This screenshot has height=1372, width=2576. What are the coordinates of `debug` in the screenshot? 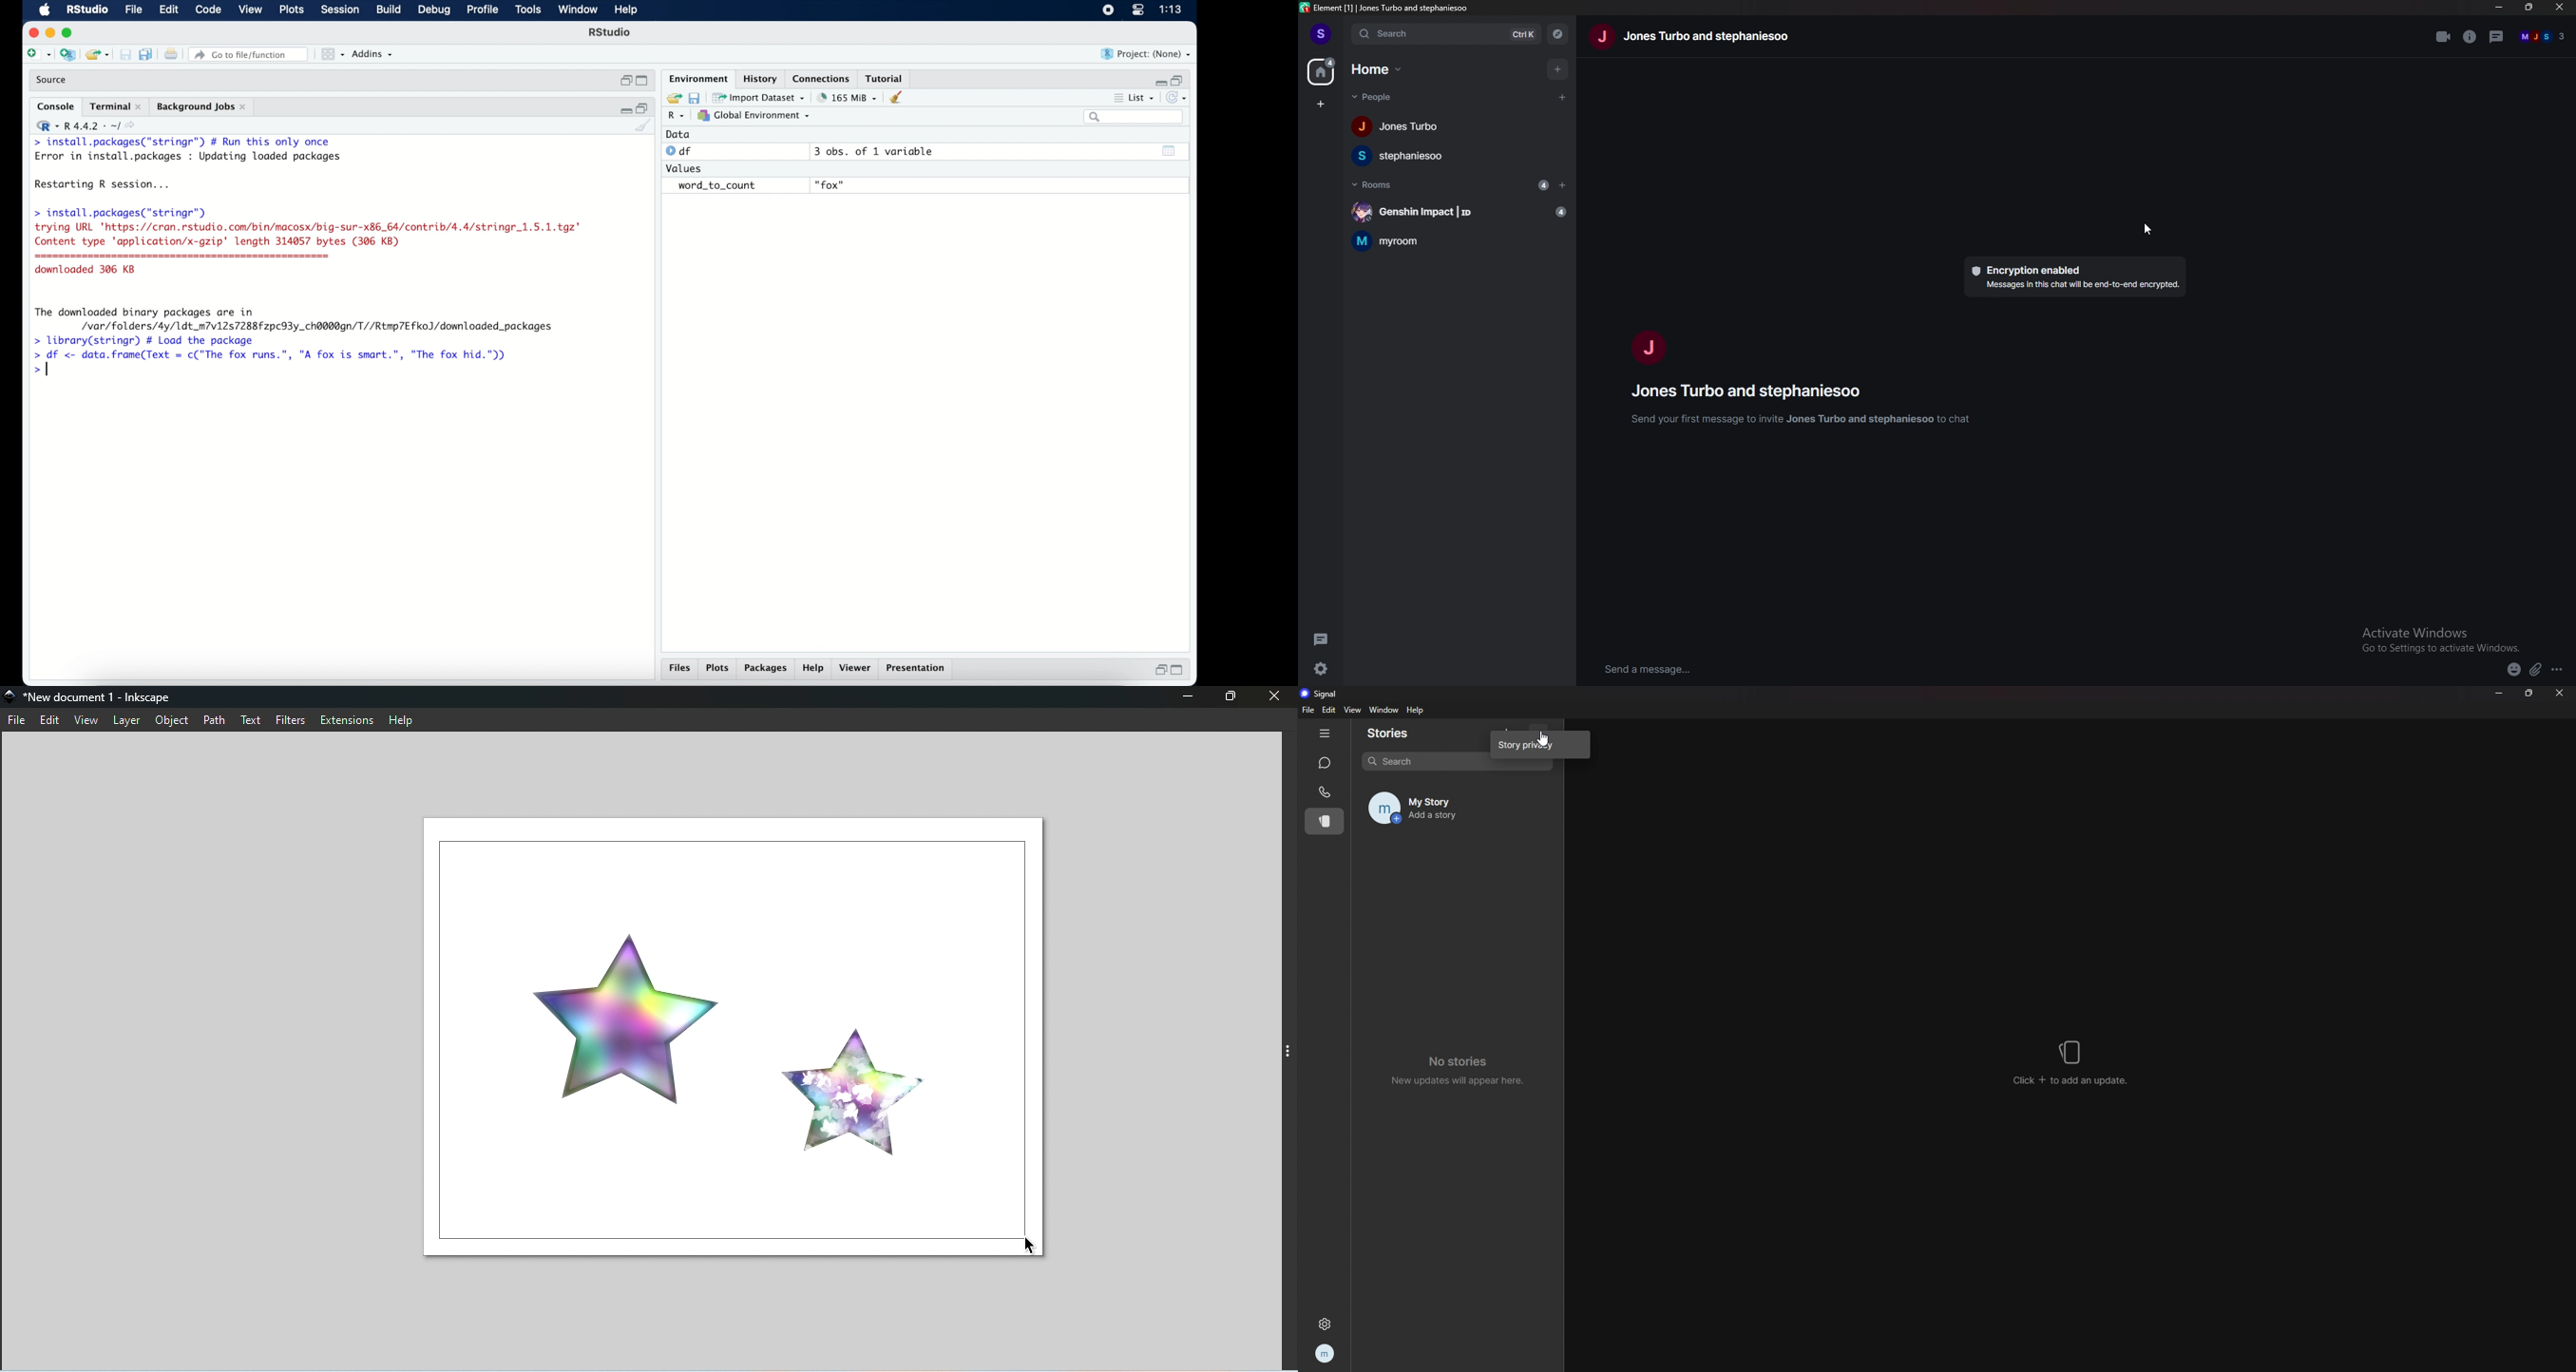 It's located at (435, 11).